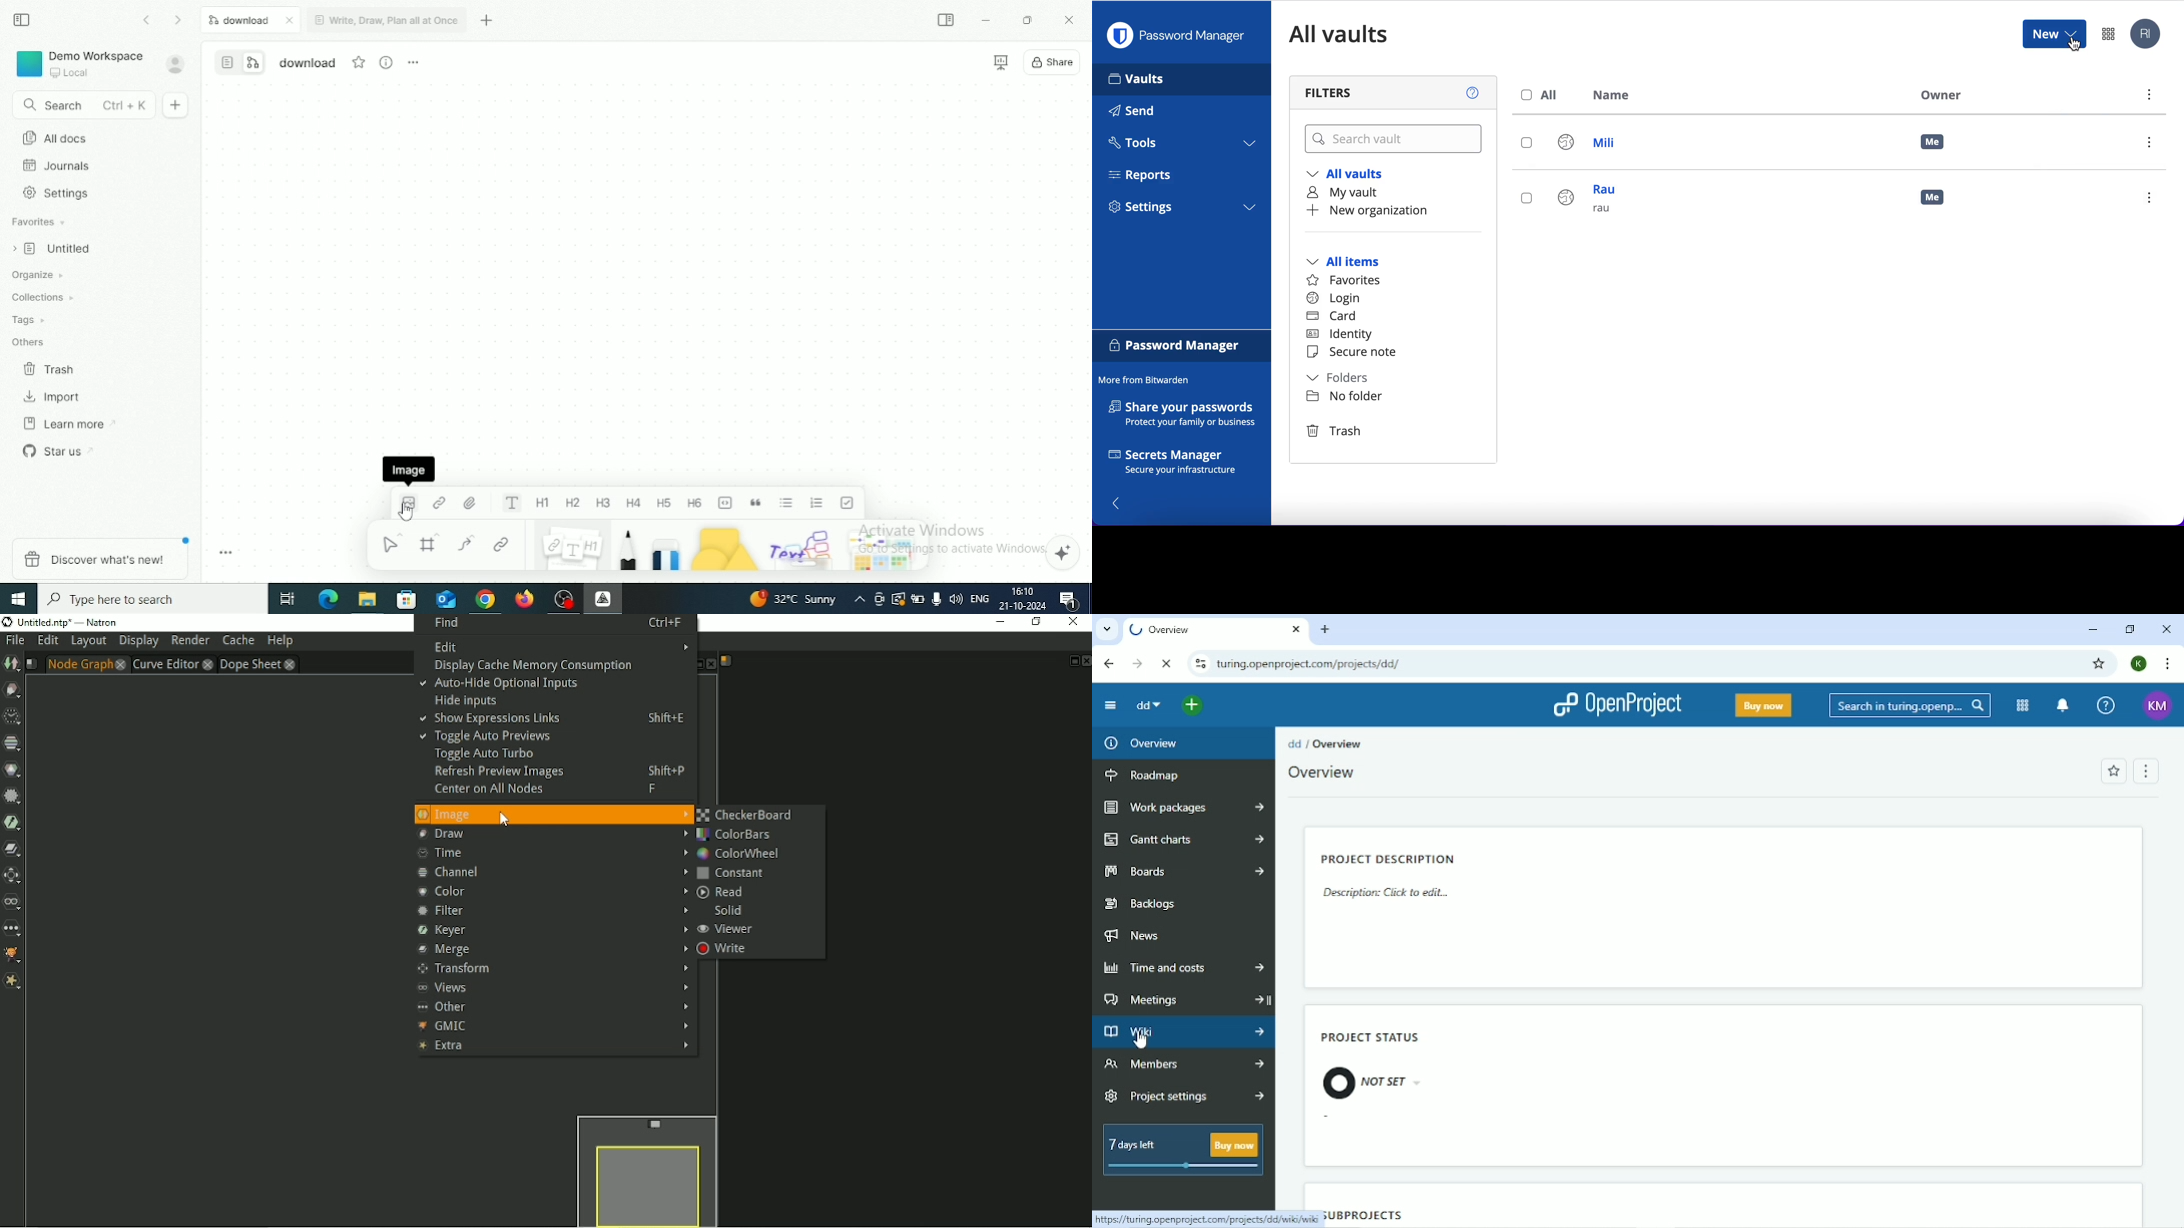  Describe the element at coordinates (1525, 198) in the screenshot. I see `select login rau` at that location.